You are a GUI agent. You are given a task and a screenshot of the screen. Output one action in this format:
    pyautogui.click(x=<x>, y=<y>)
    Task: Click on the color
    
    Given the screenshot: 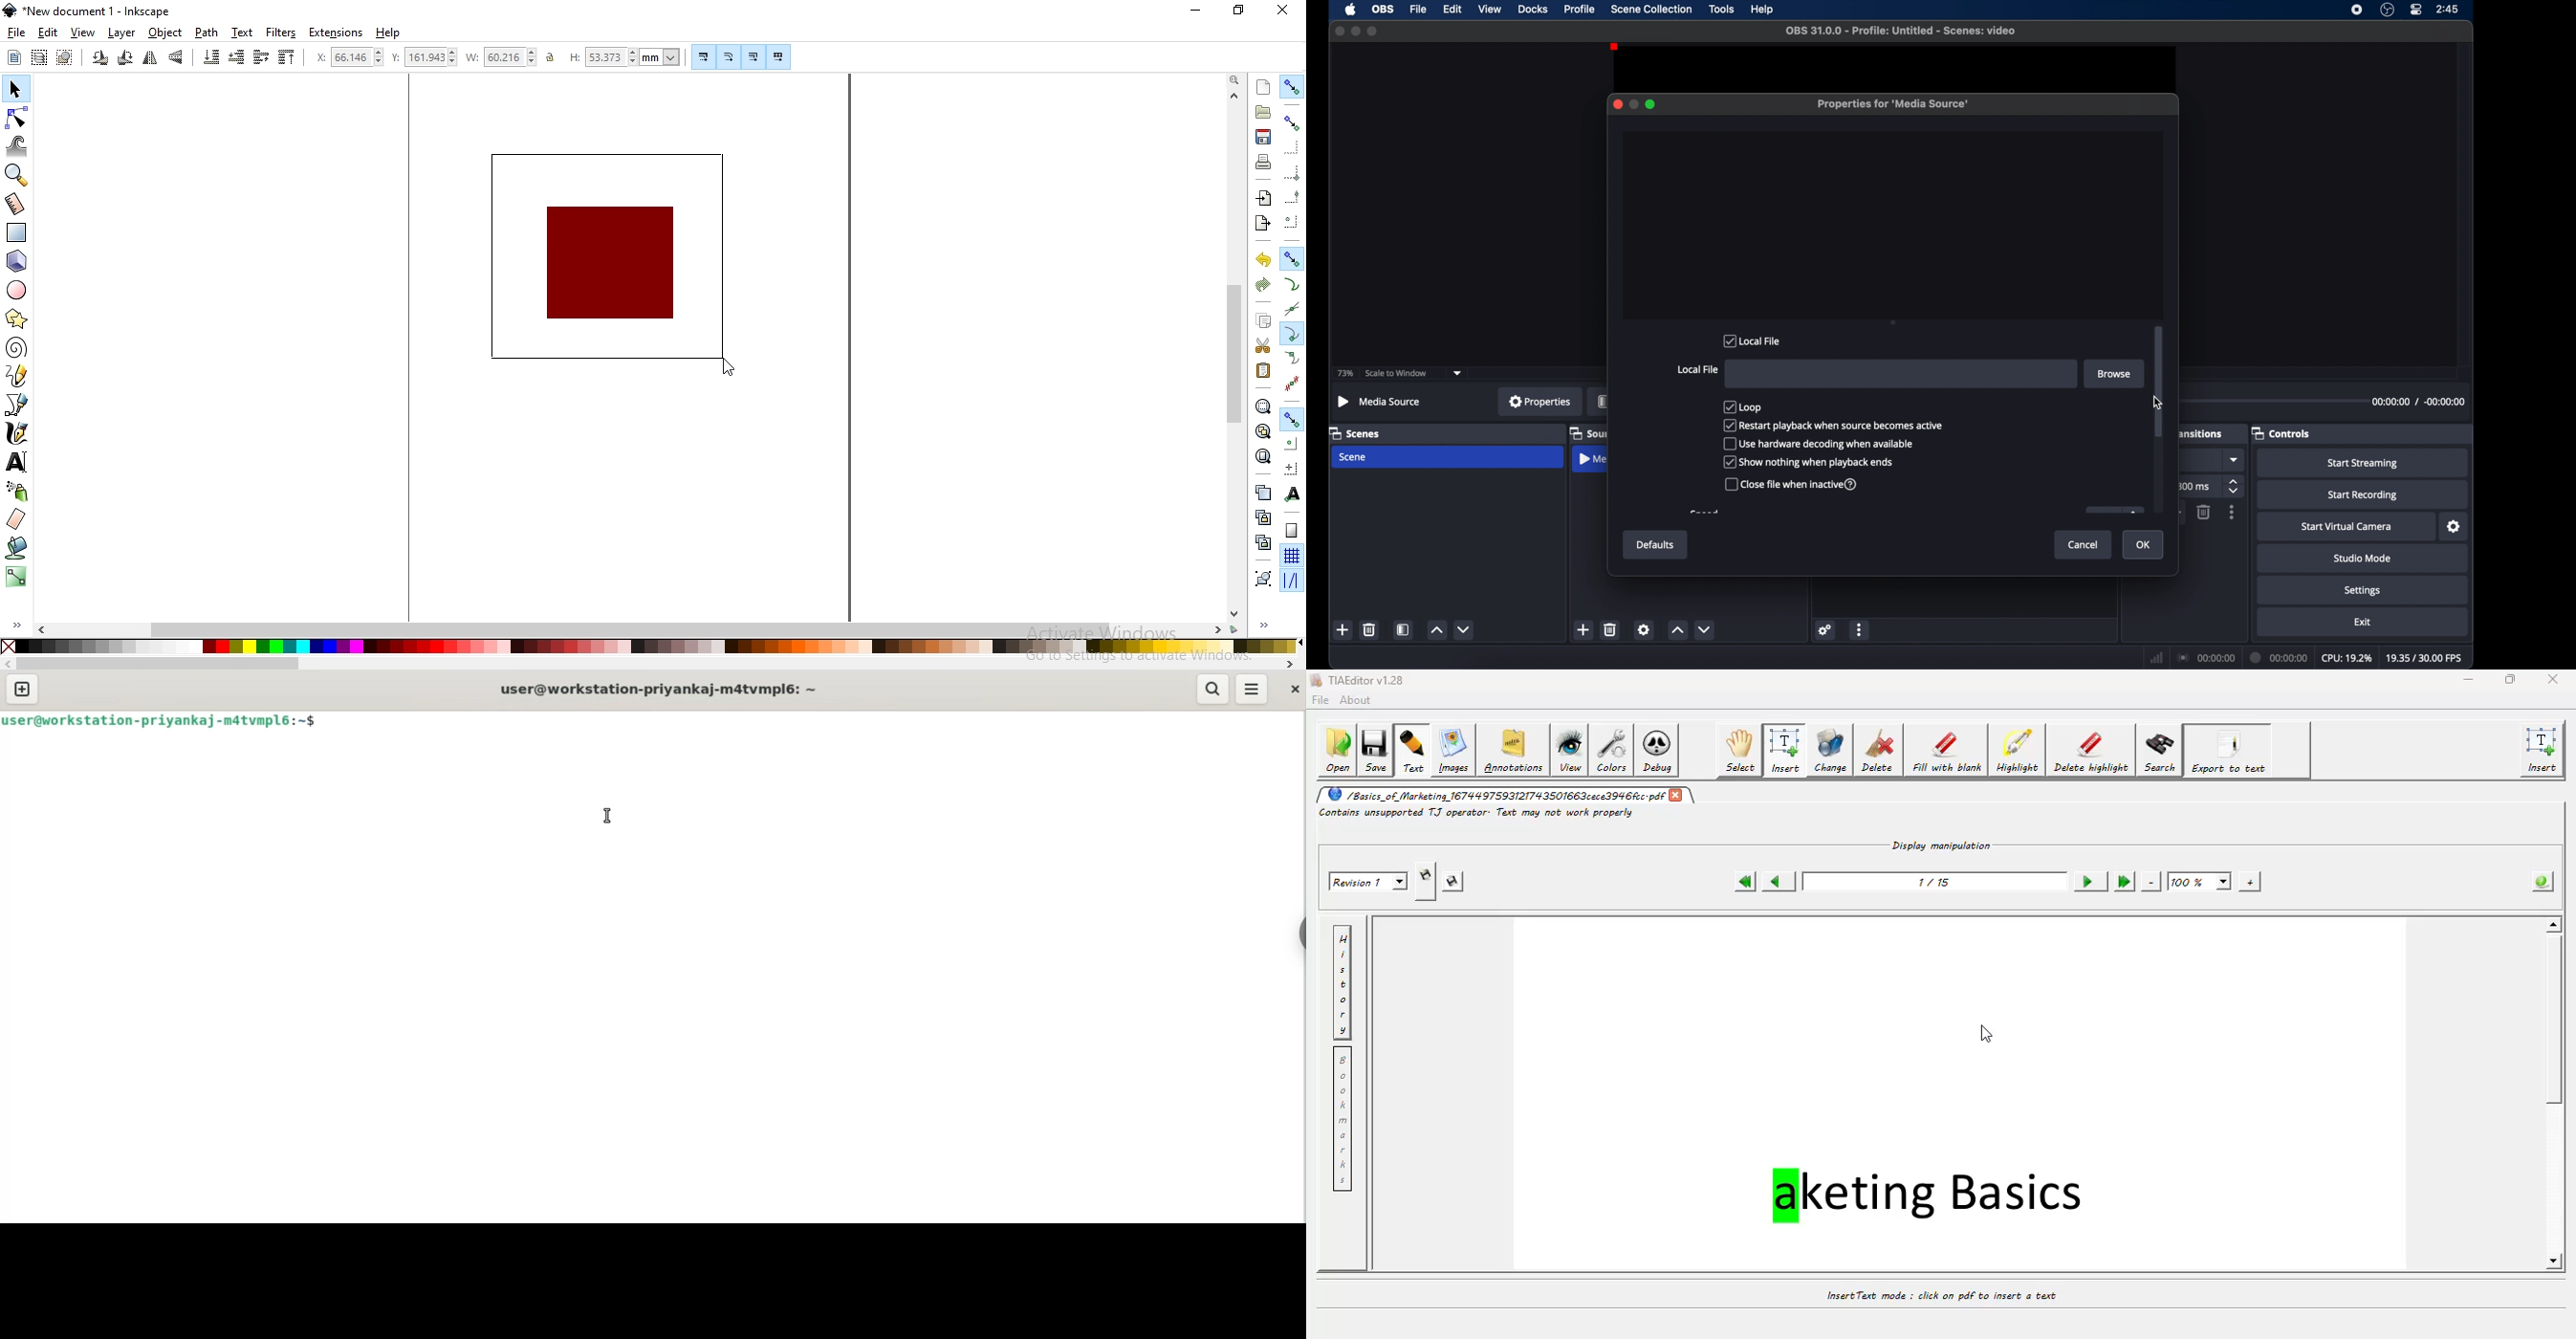 What is the action you would take?
    pyautogui.click(x=649, y=647)
    